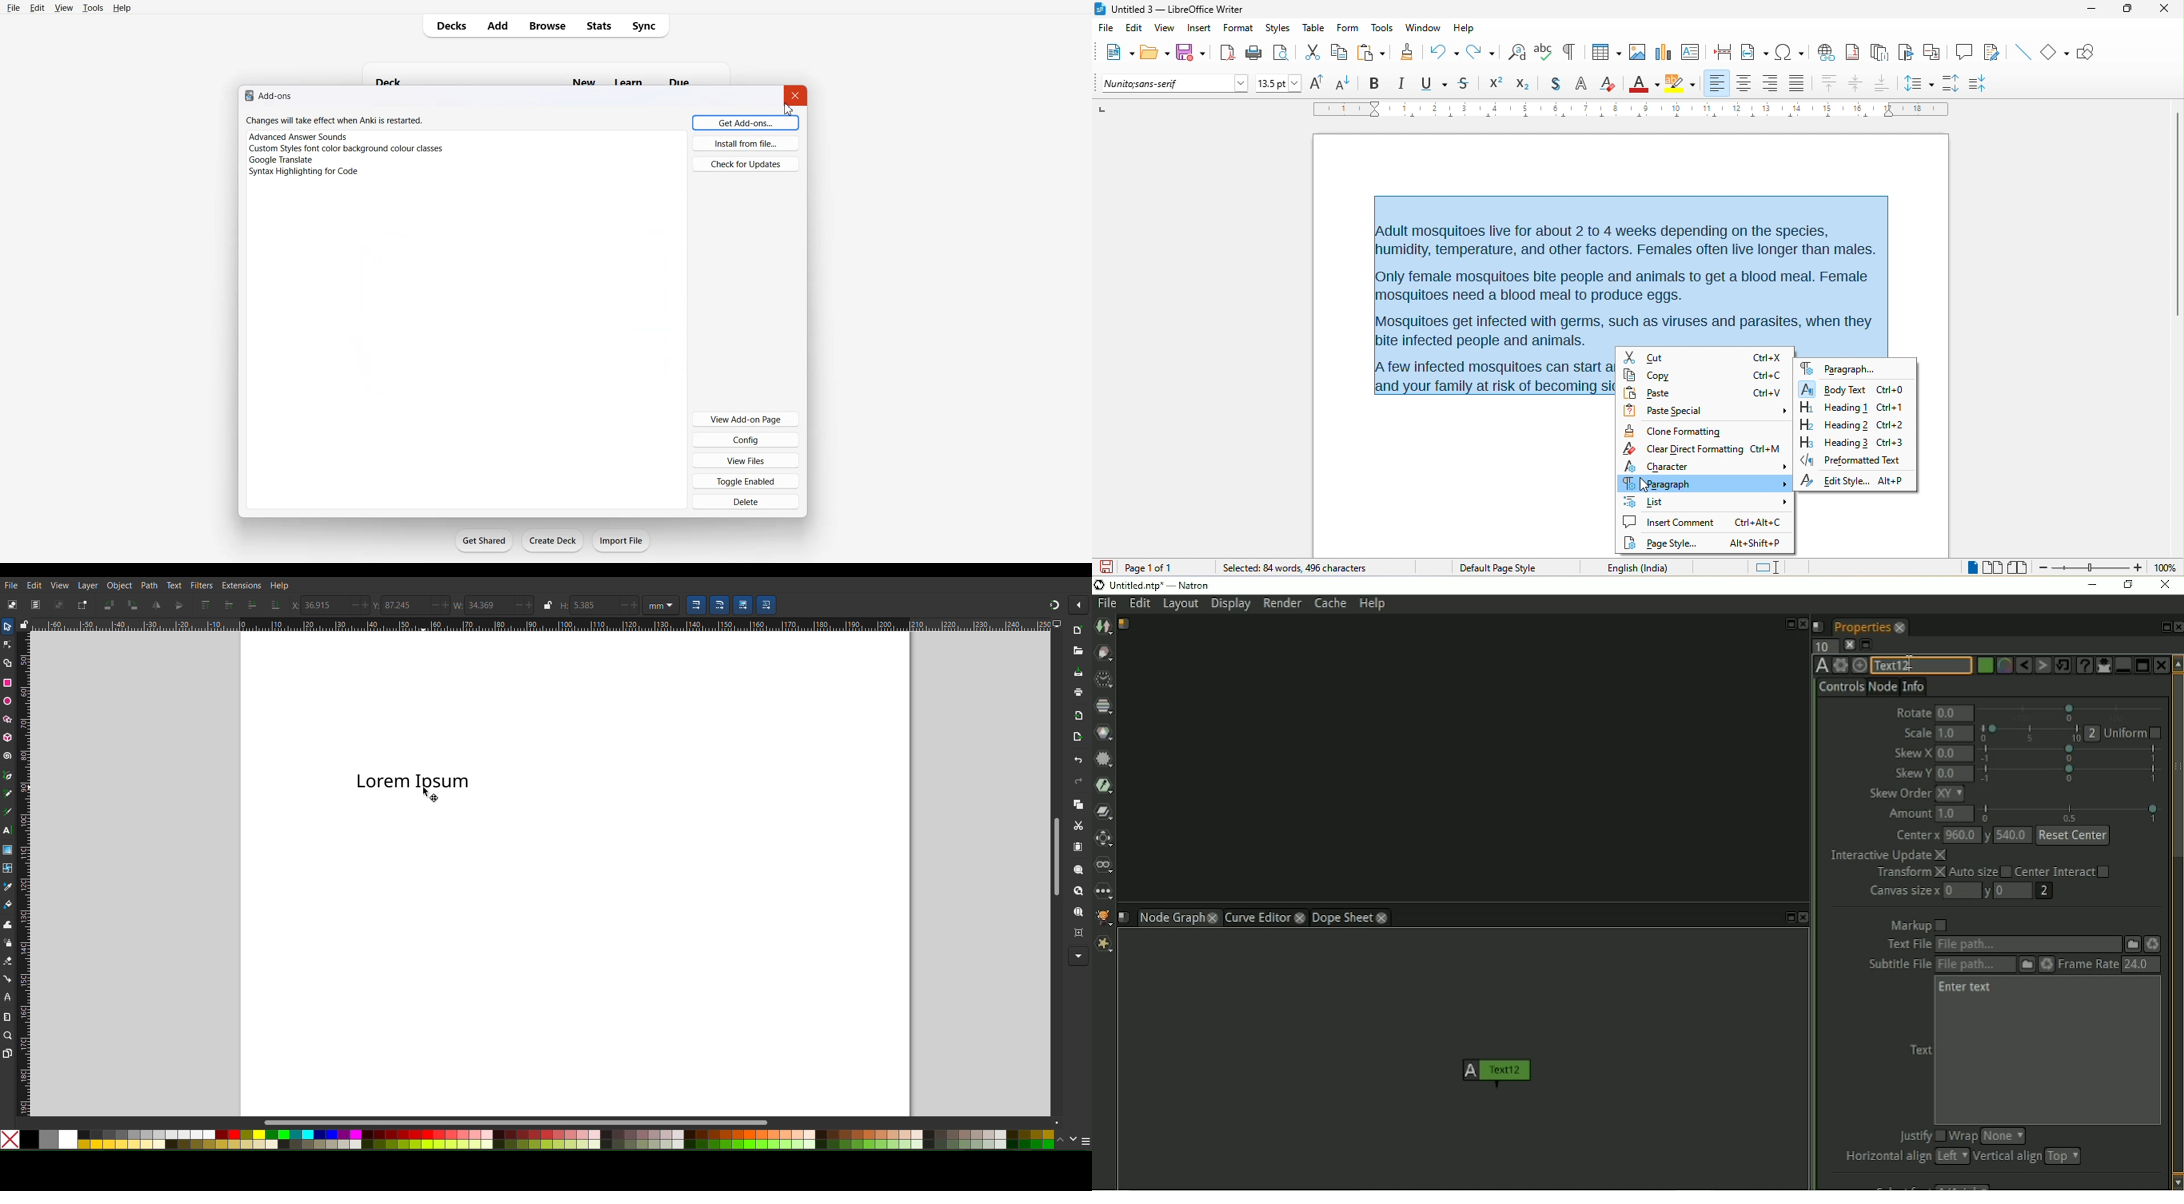 The image size is (2184, 1204). I want to click on hyperlink, so click(1825, 50).